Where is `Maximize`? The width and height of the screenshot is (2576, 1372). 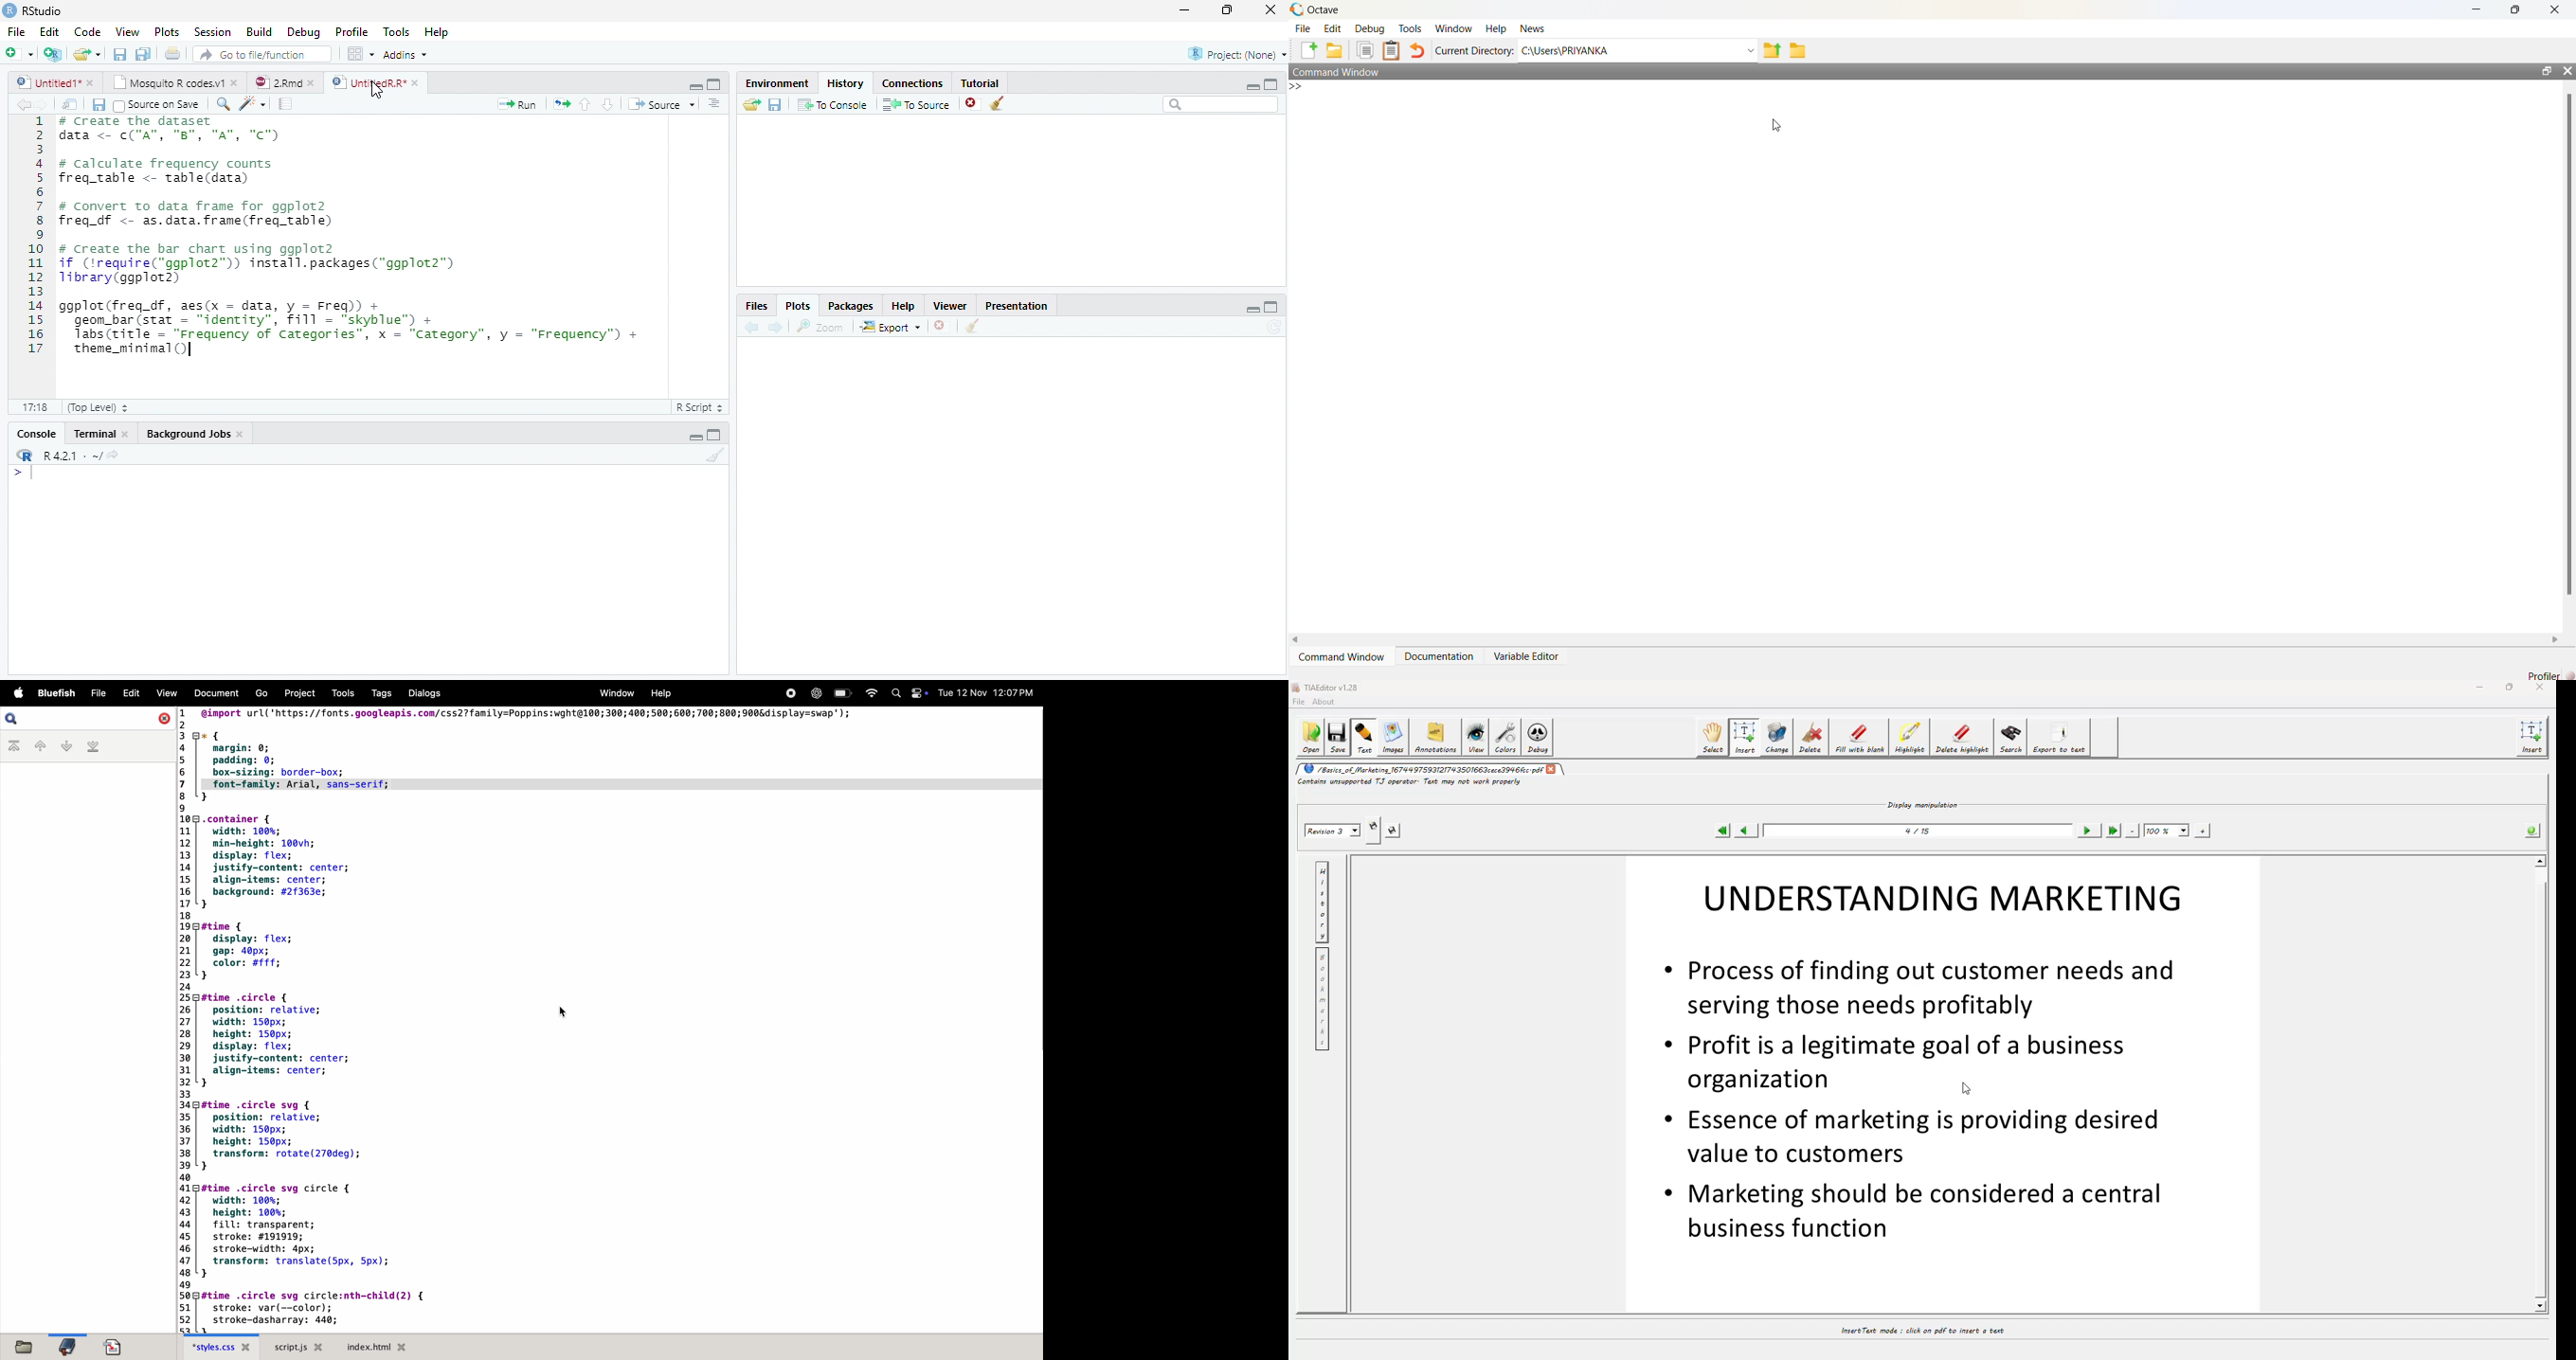 Maximize is located at coordinates (1272, 307).